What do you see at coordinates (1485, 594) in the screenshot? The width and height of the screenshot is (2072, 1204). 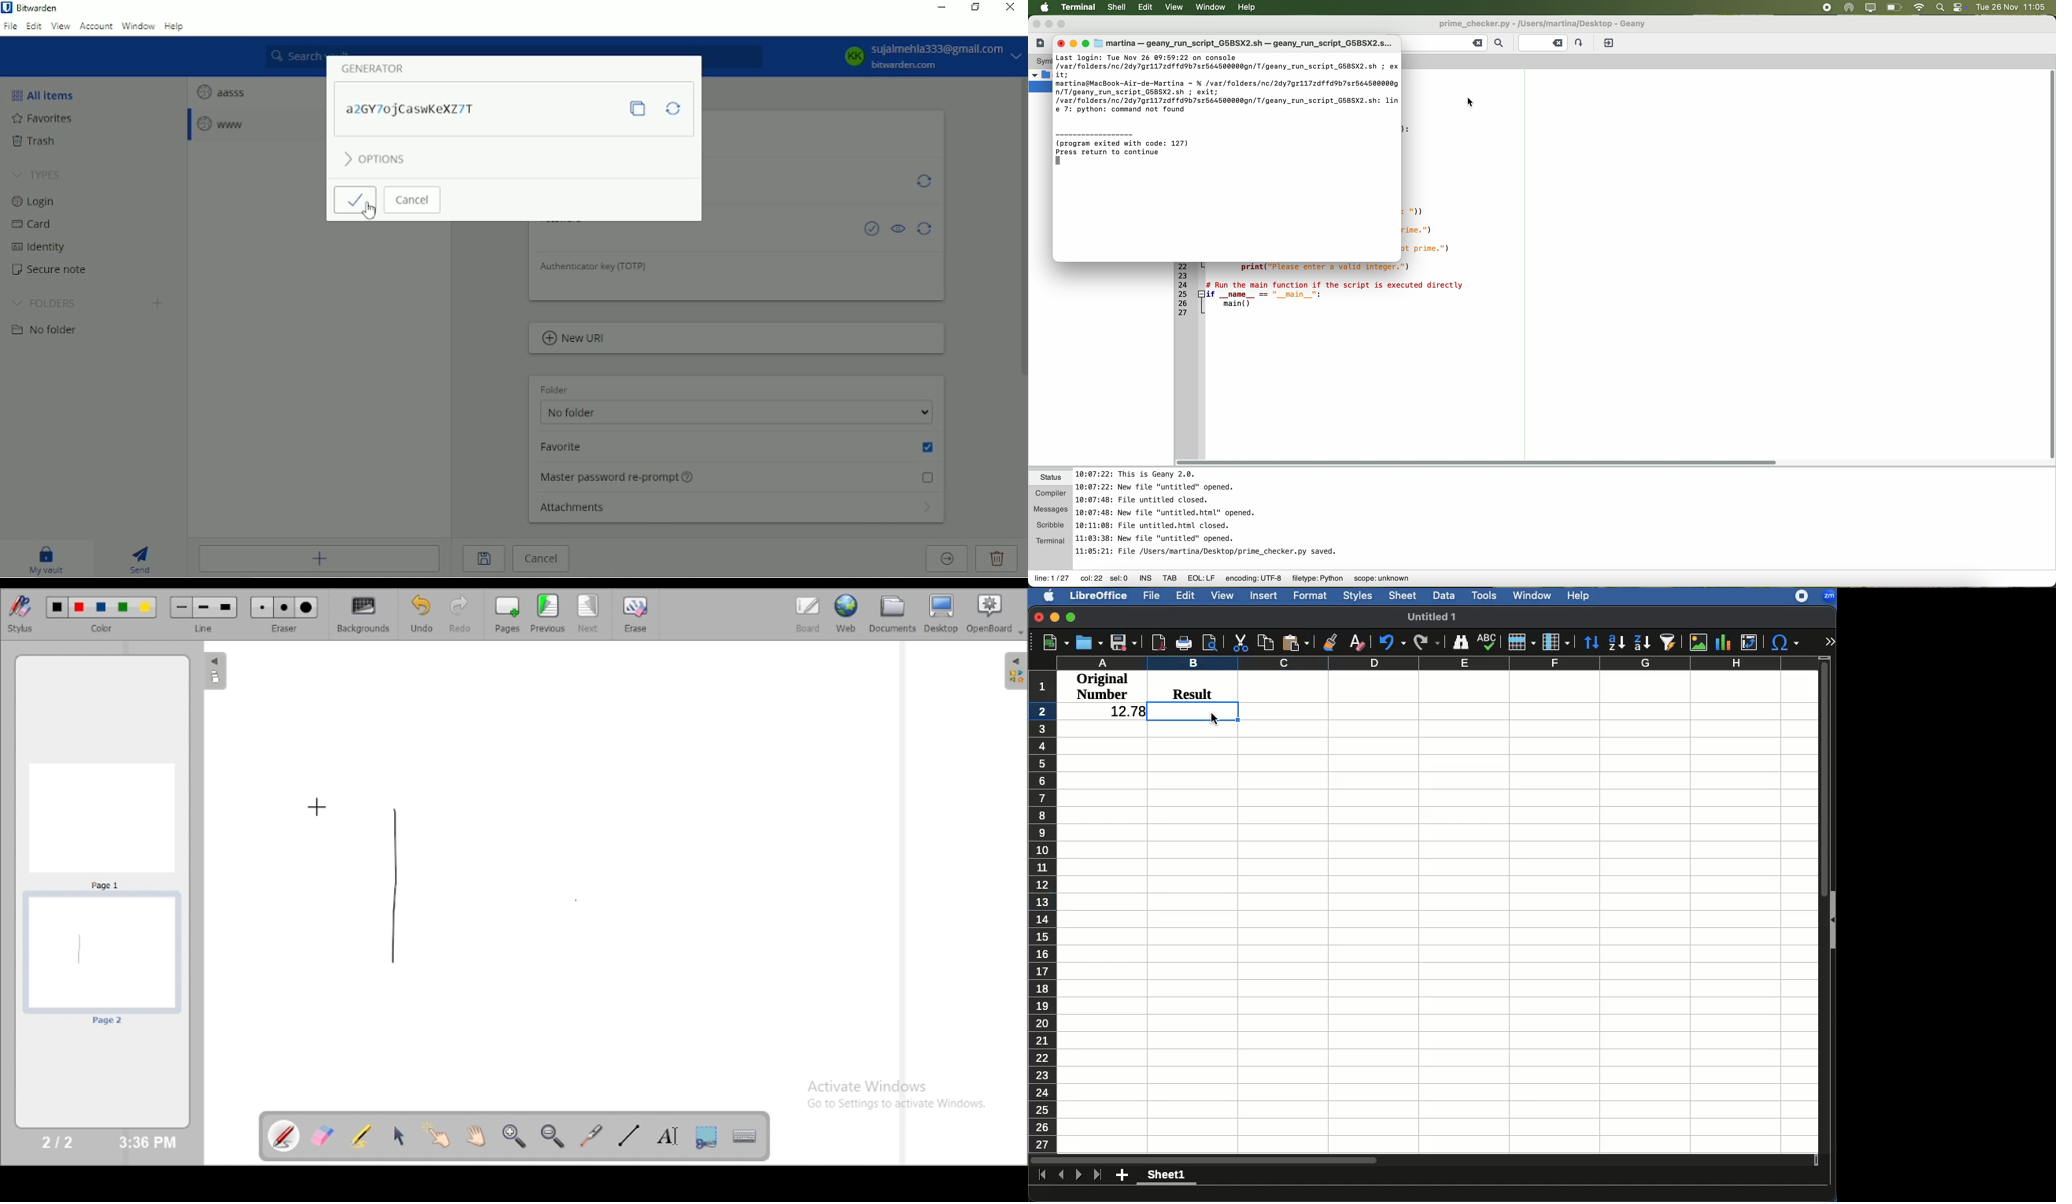 I see `Tools` at bounding box center [1485, 594].